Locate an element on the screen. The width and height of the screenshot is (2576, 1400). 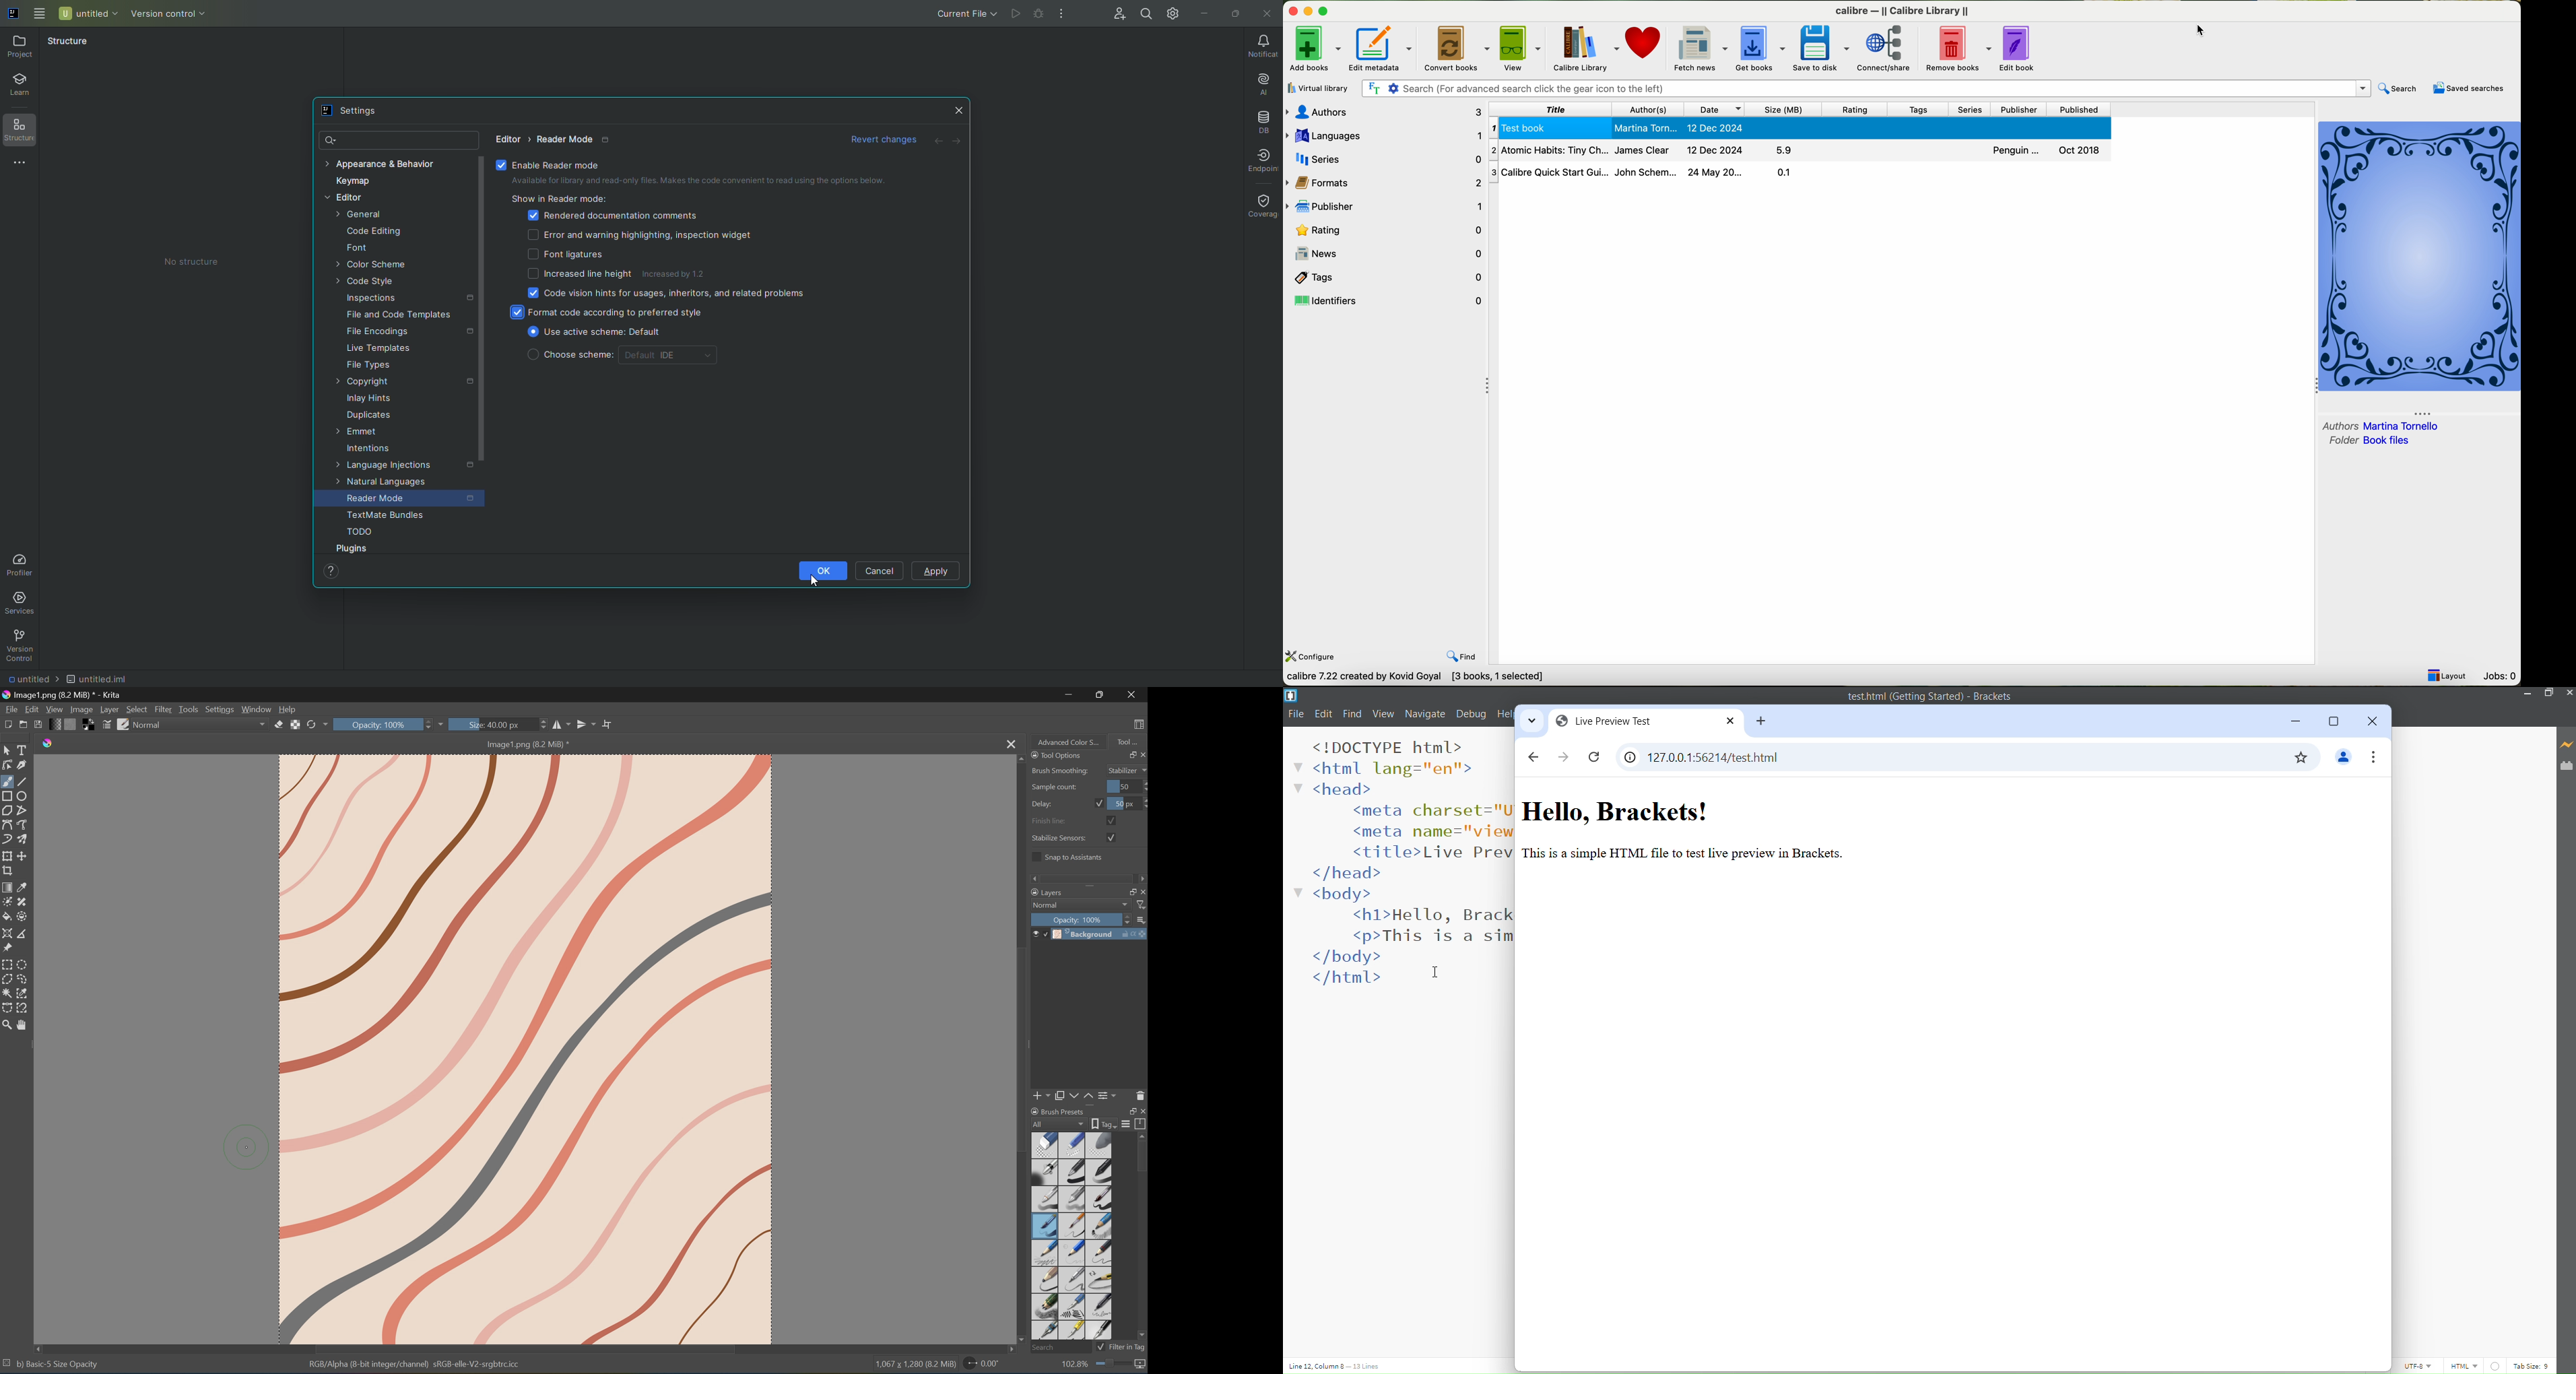
Move layer or mask down is located at coordinates (1073, 1095).